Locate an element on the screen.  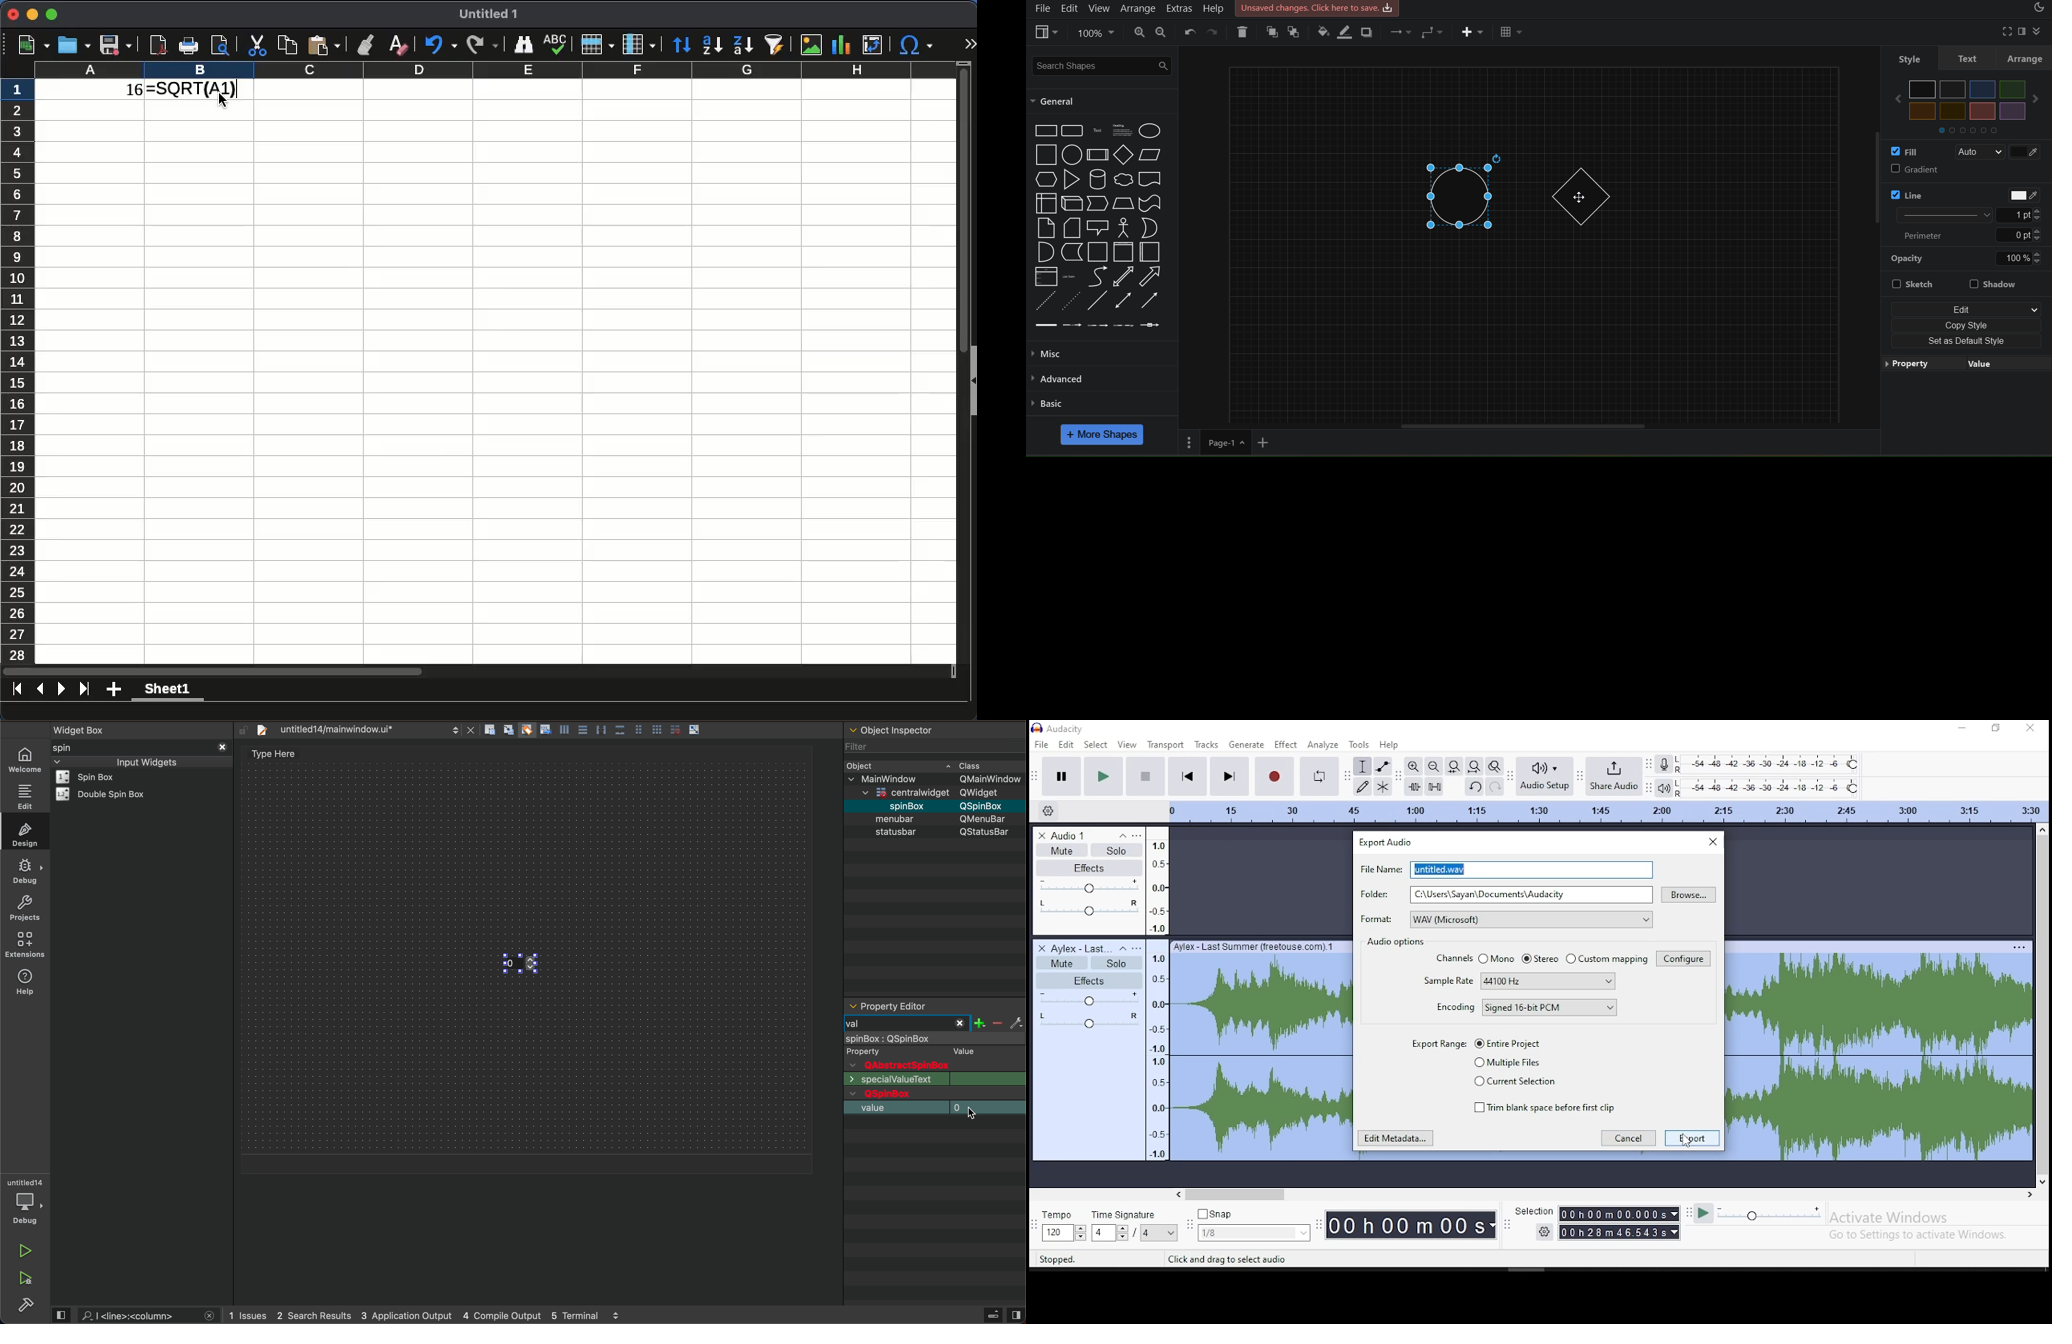
extras is located at coordinates (1178, 8).